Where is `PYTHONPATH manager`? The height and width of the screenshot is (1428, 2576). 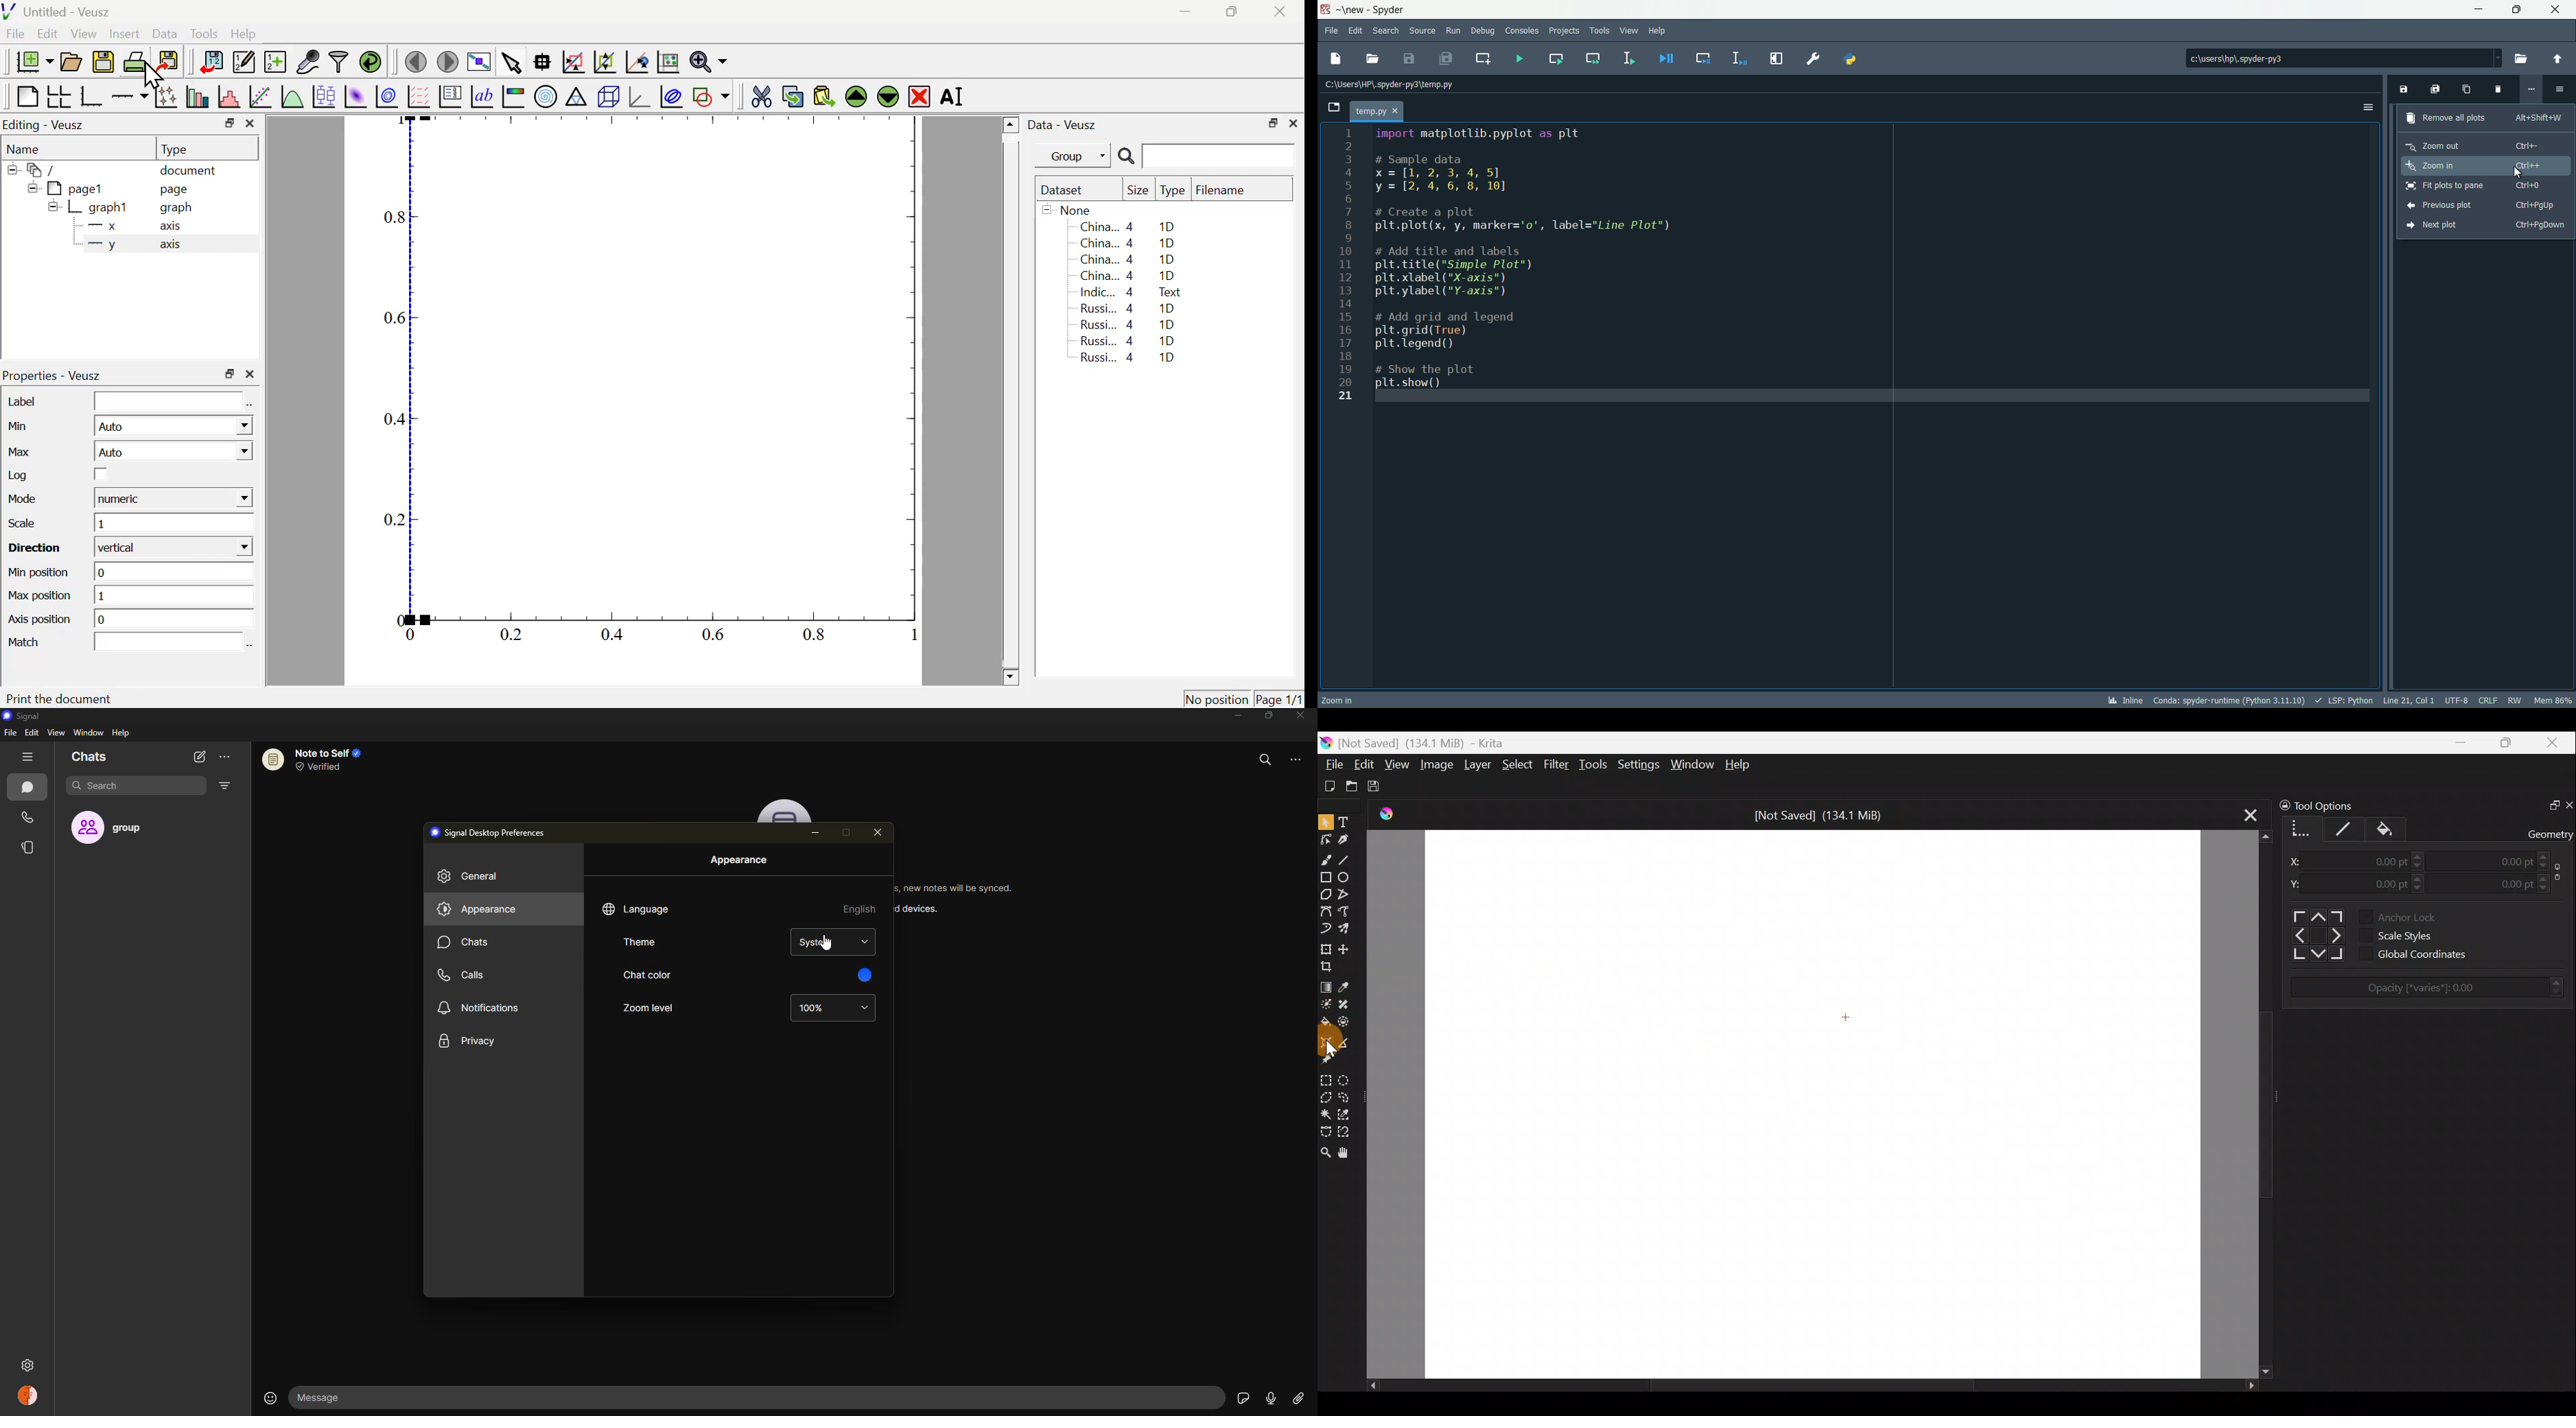 PYTHONPATH manager is located at coordinates (1856, 58).